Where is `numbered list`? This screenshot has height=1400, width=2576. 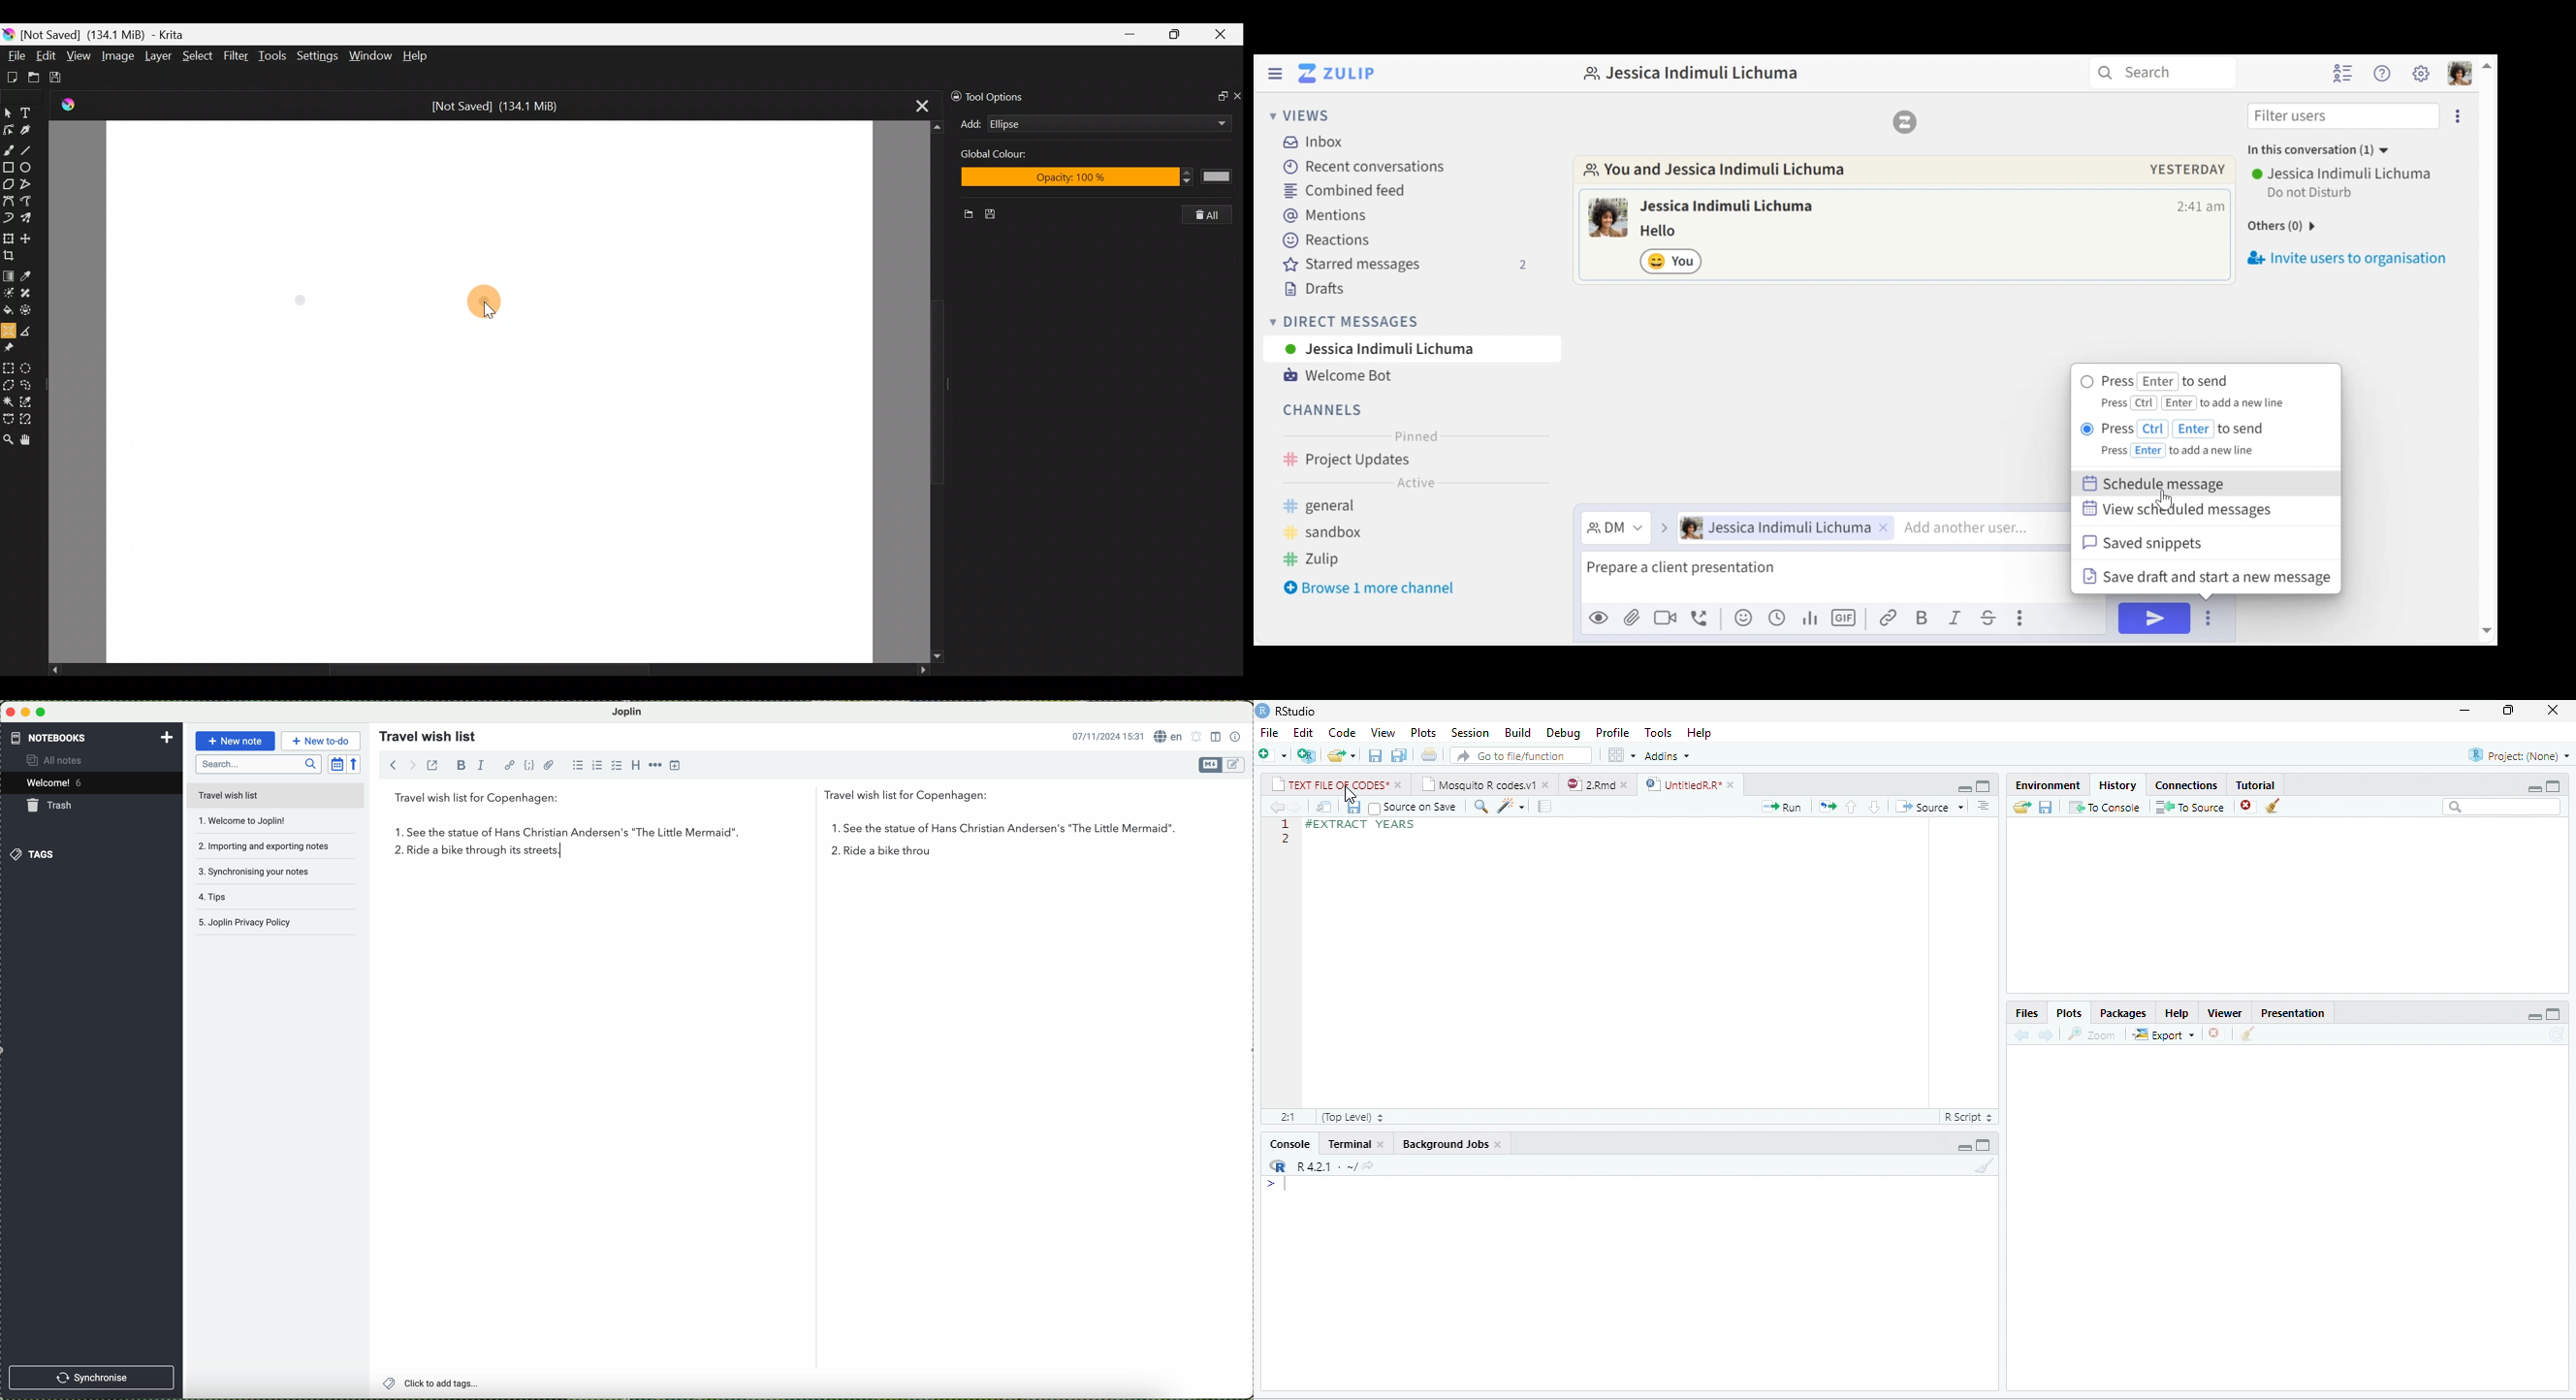 numbered list is located at coordinates (597, 762).